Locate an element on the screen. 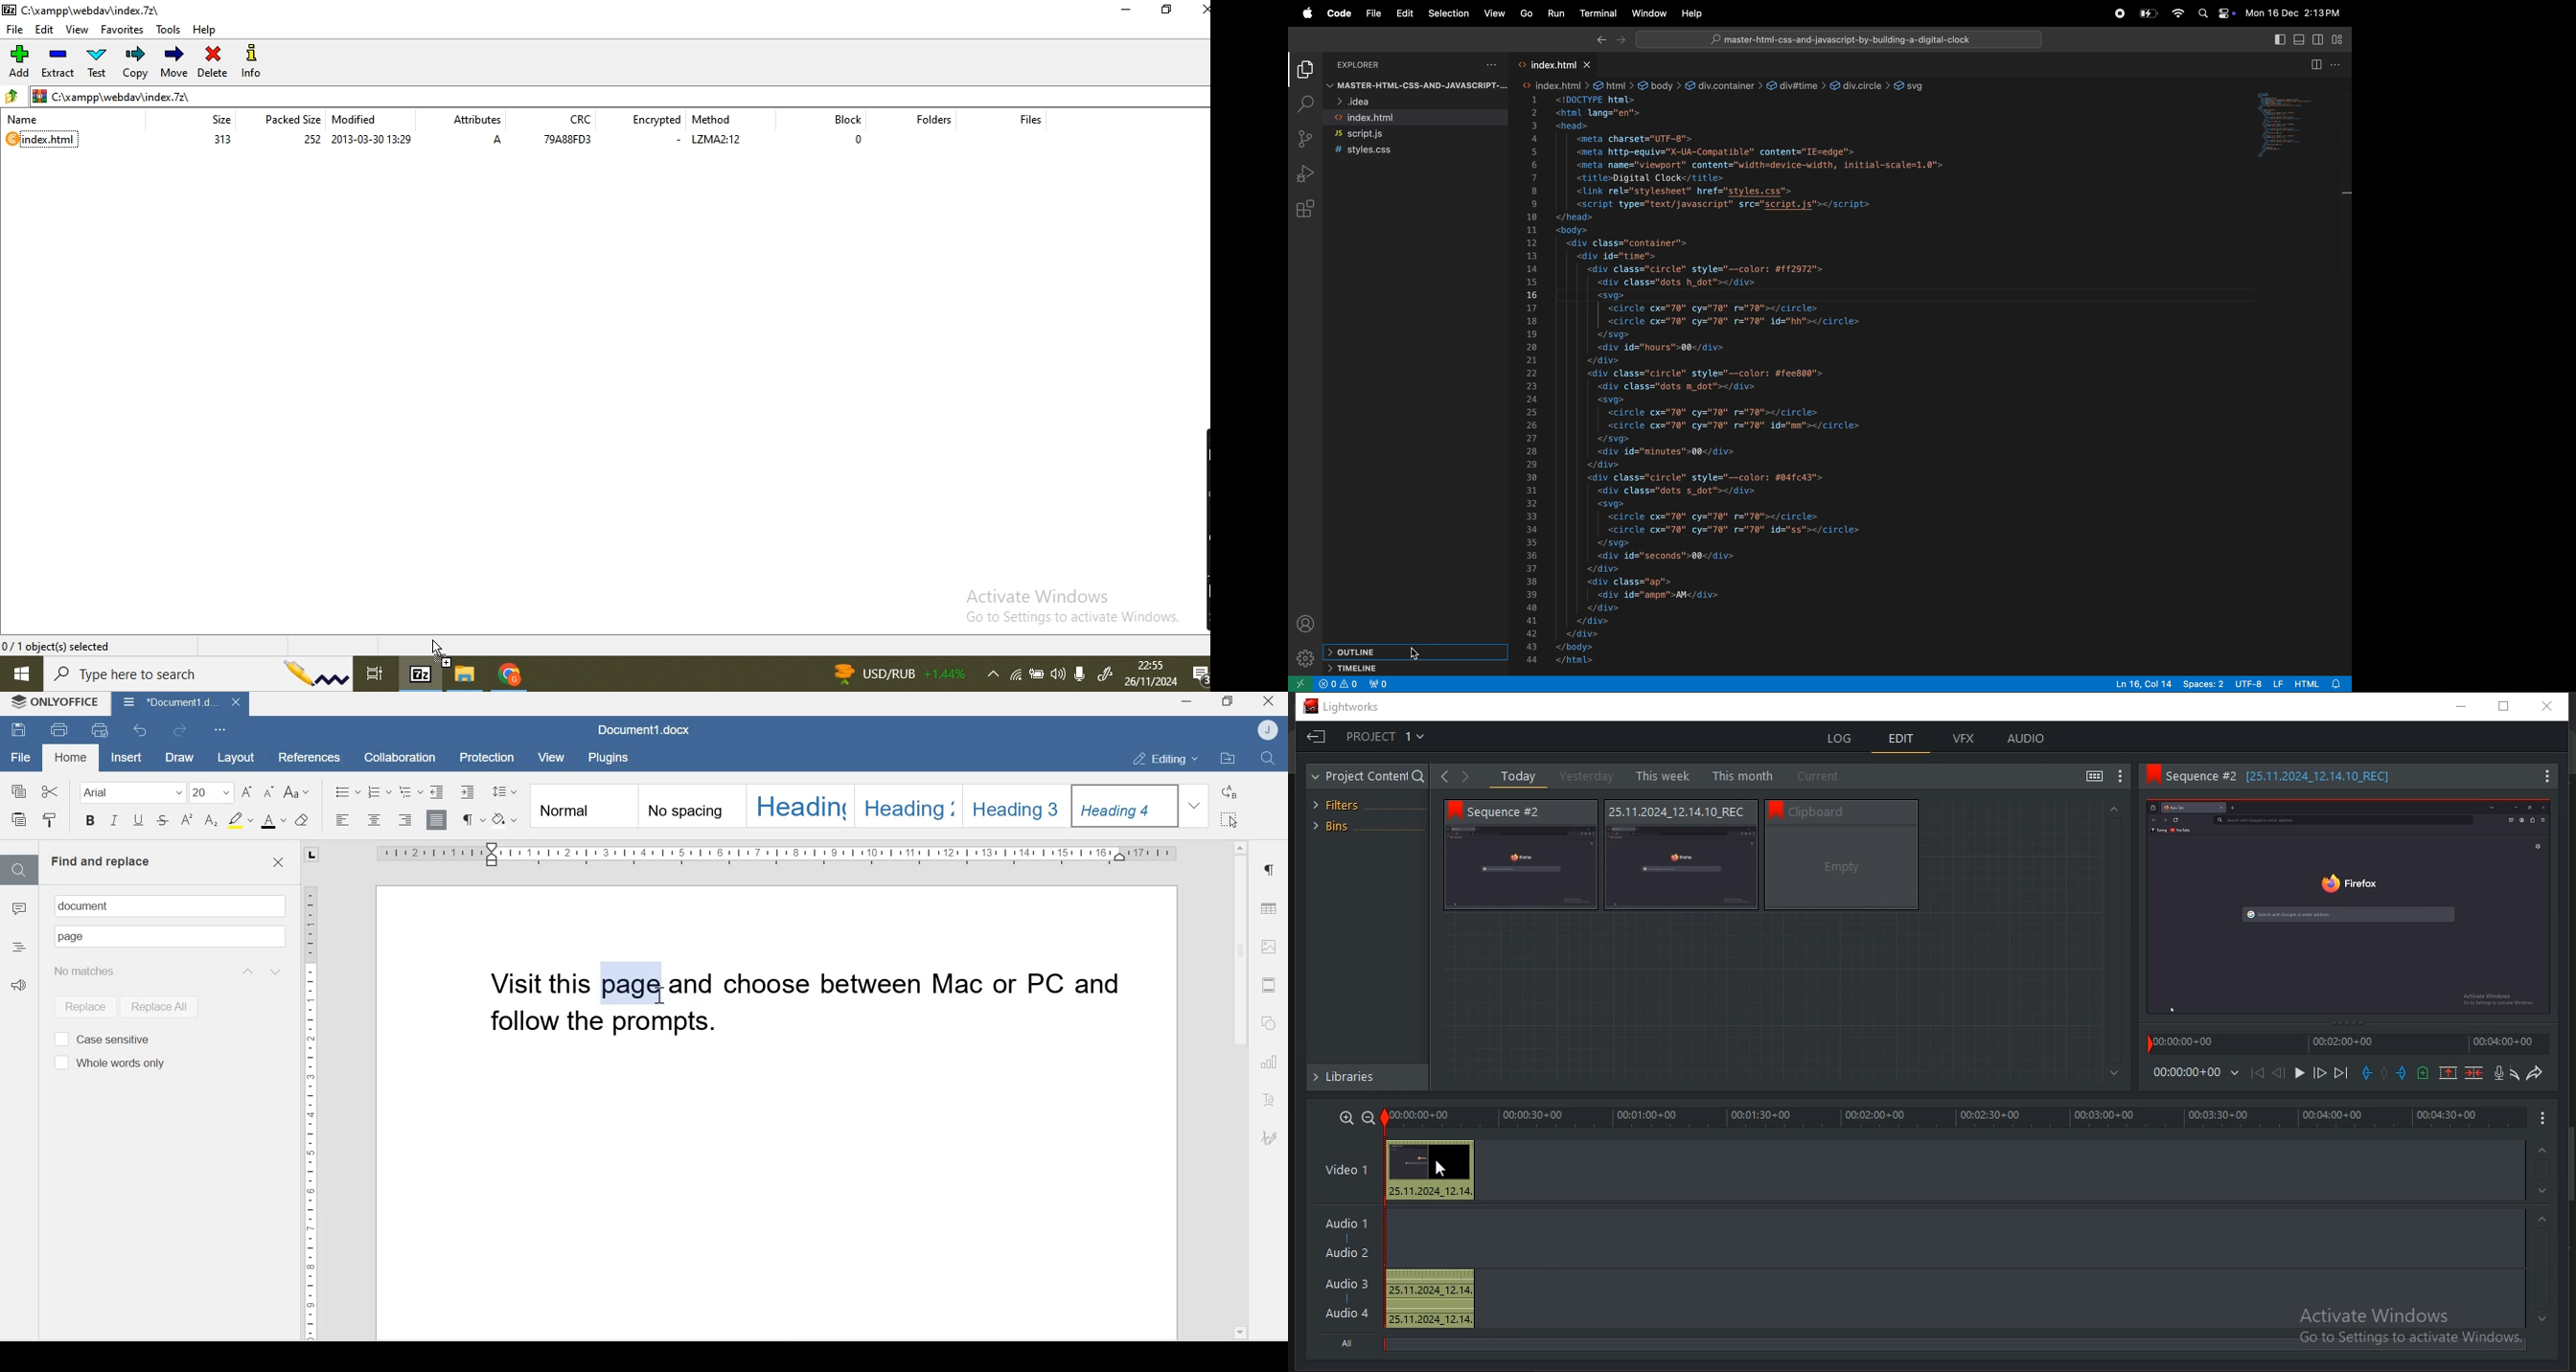 The image size is (2576, 1372). Paragraph line spacing is located at coordinates (504, 789).